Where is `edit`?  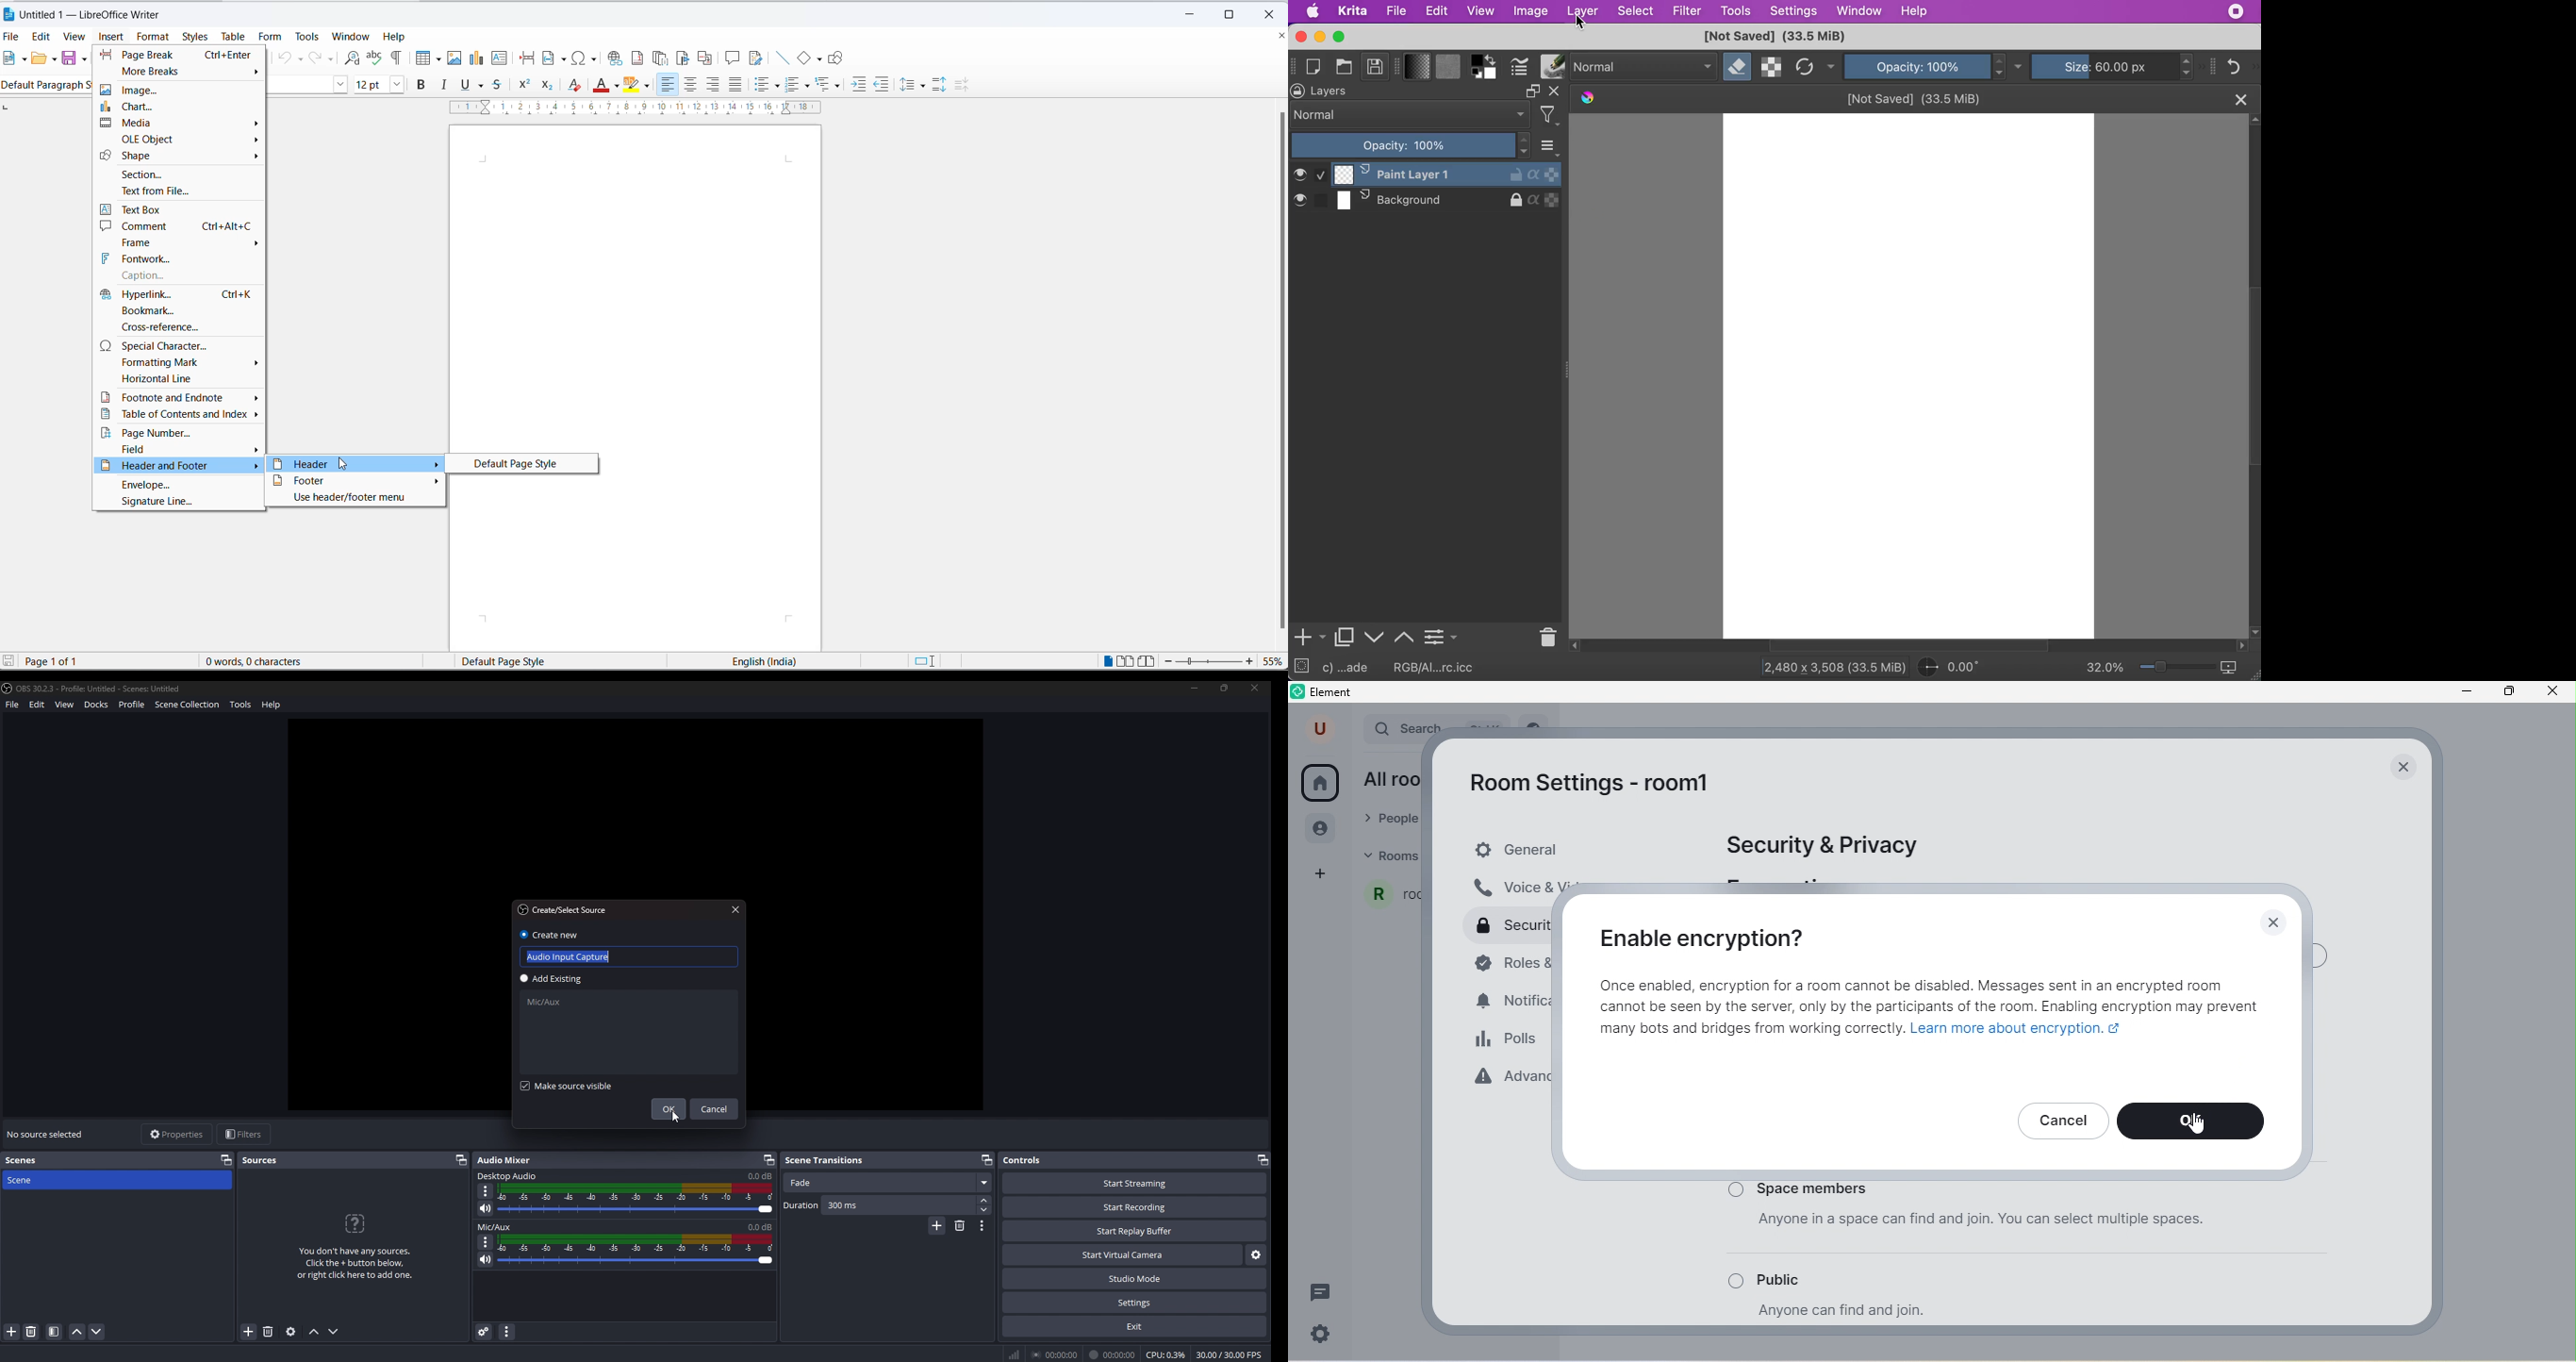
edit is located at coordinates (1437, 11).